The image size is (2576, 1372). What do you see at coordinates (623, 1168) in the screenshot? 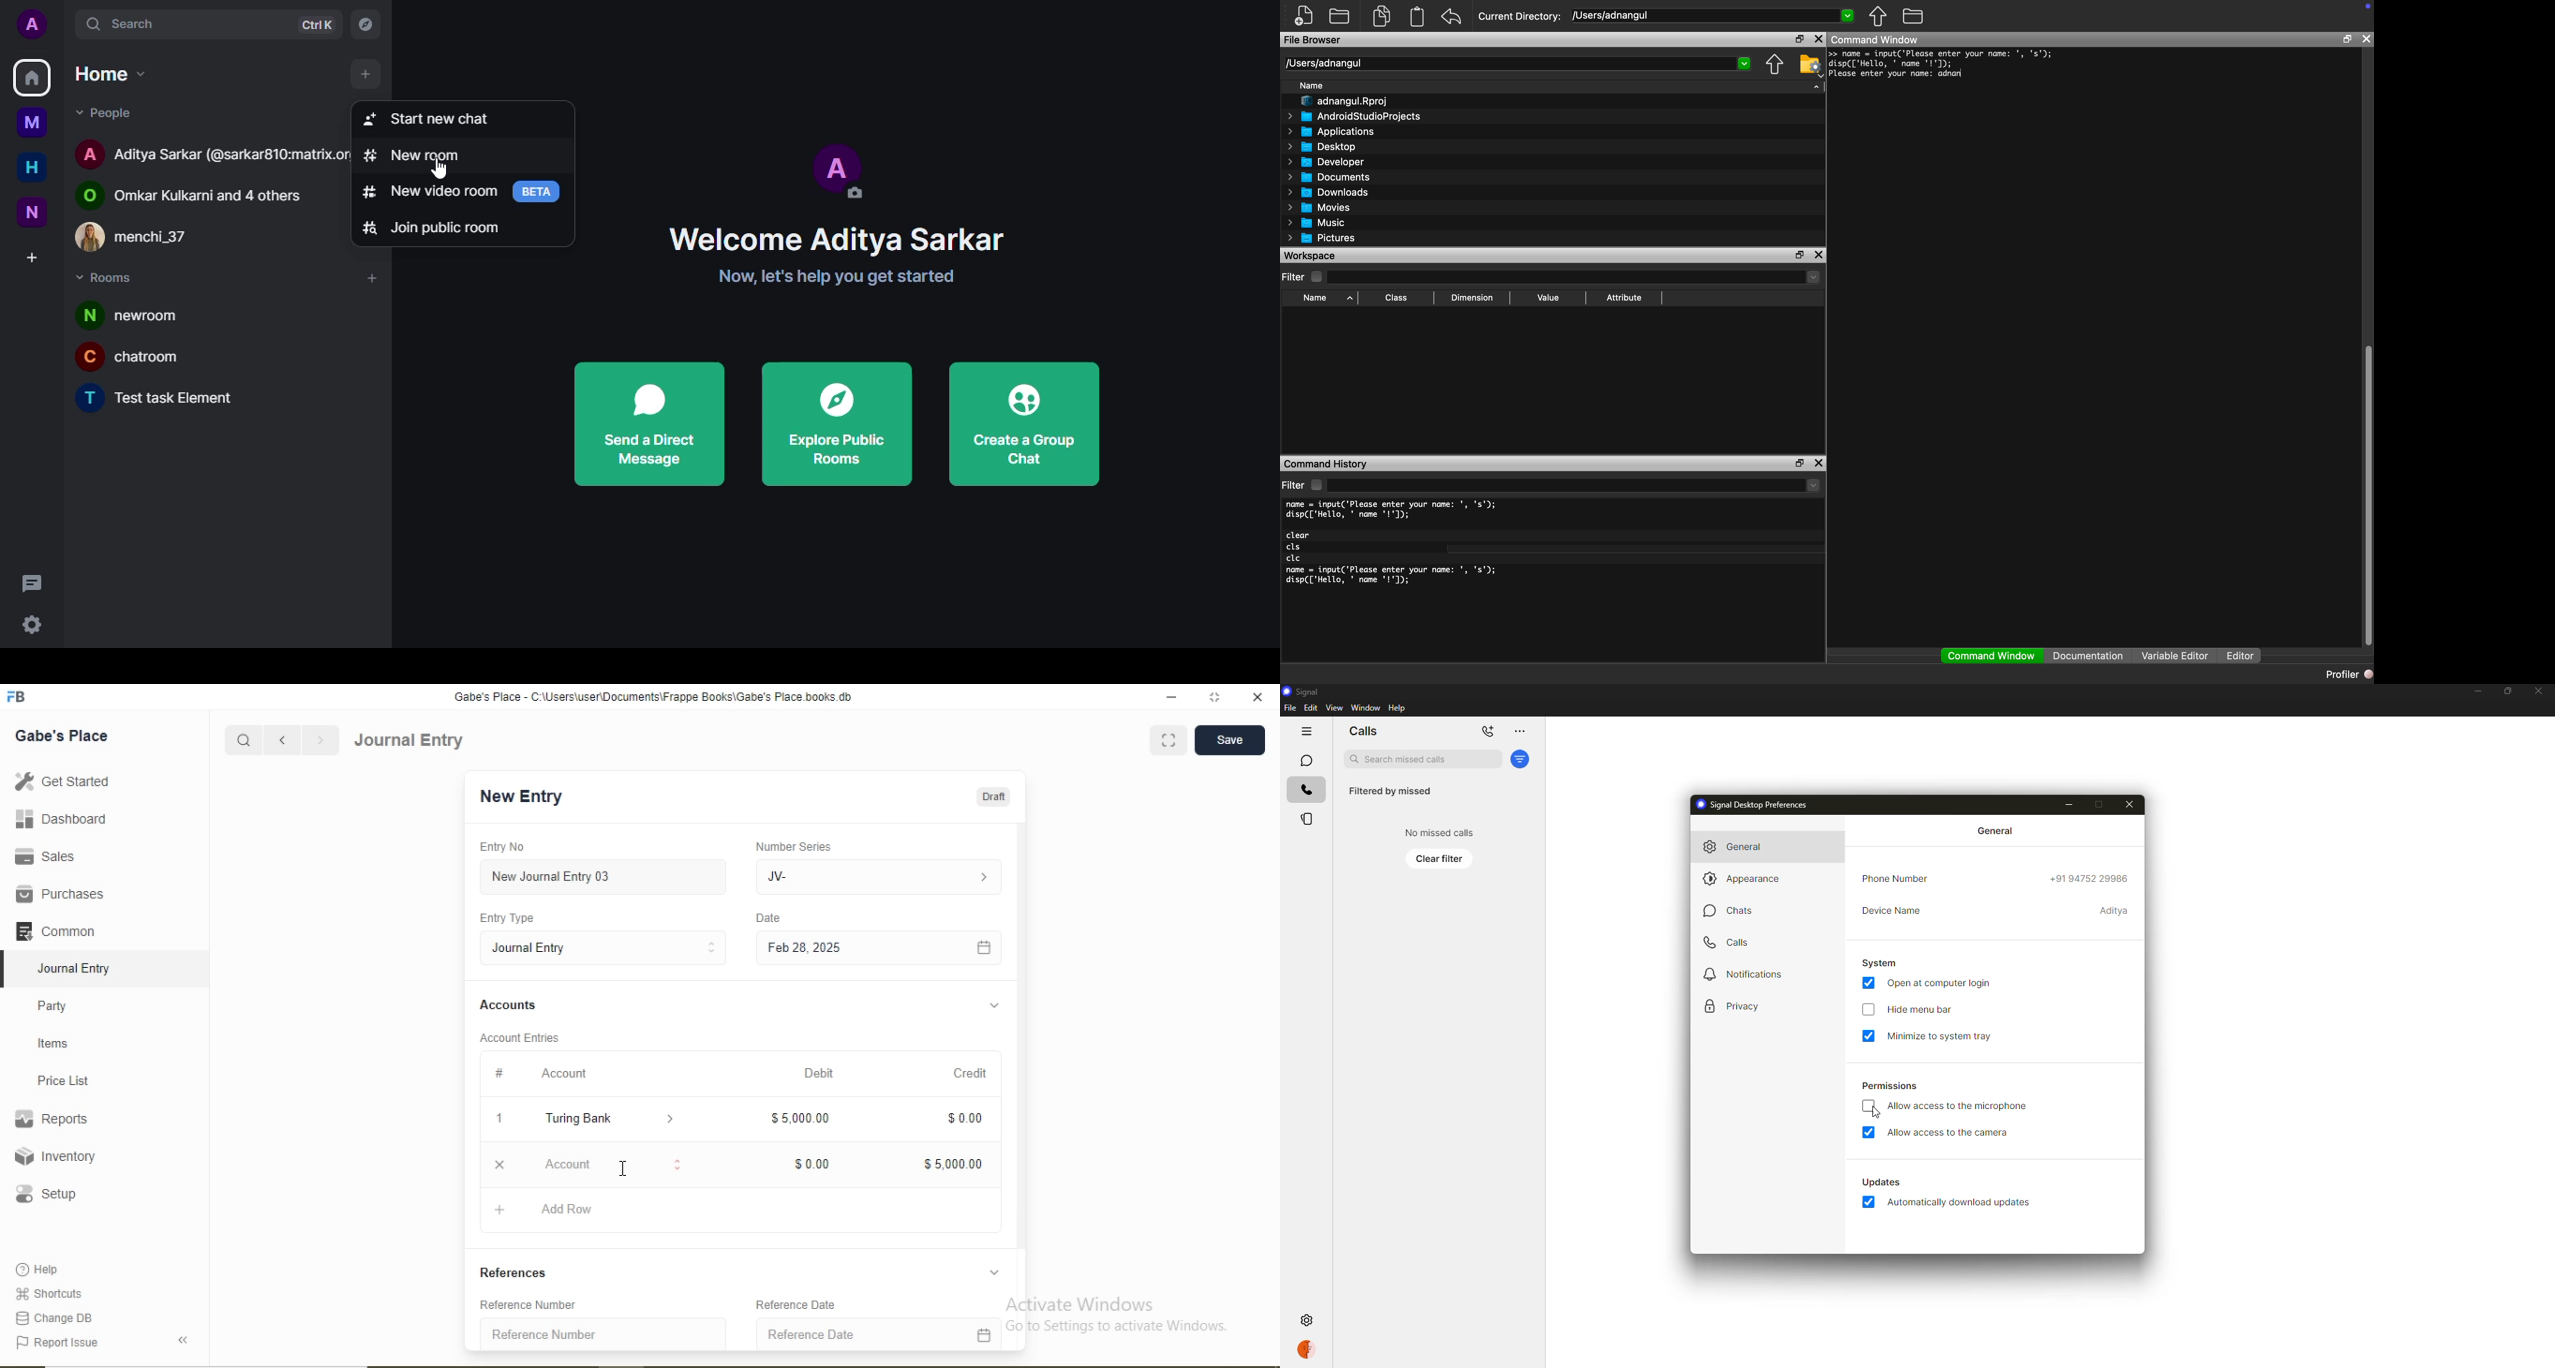
I see `Cursor` at bounding box center [623, 1168].